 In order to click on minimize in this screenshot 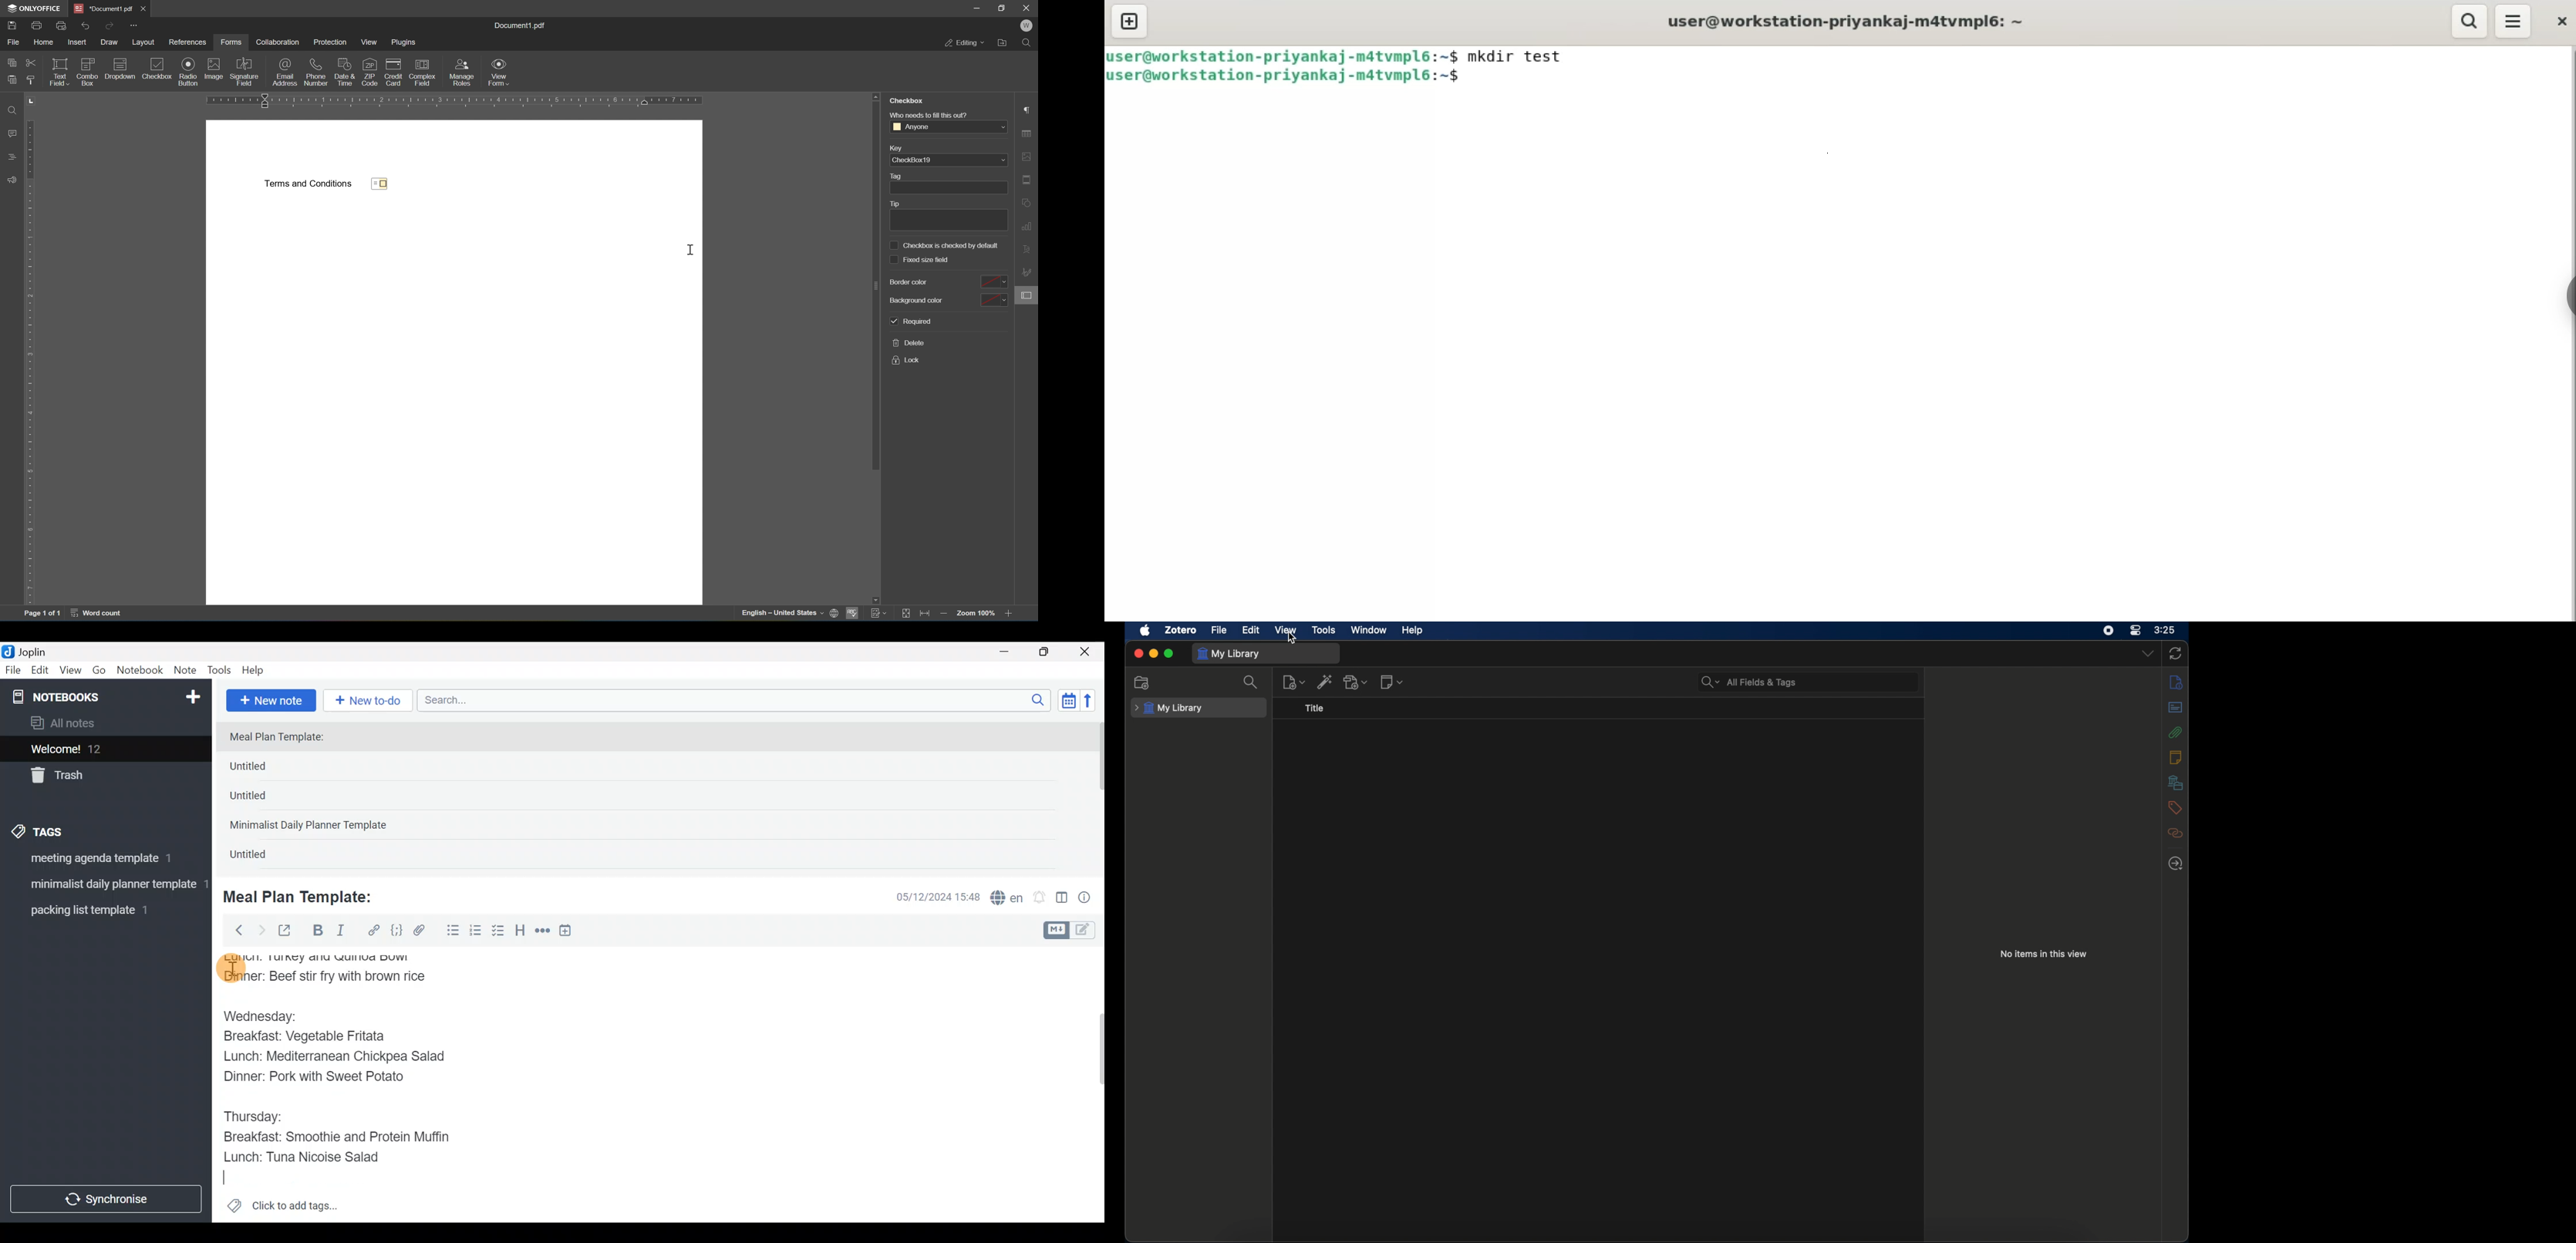, I will do `click(1154, 654)`.